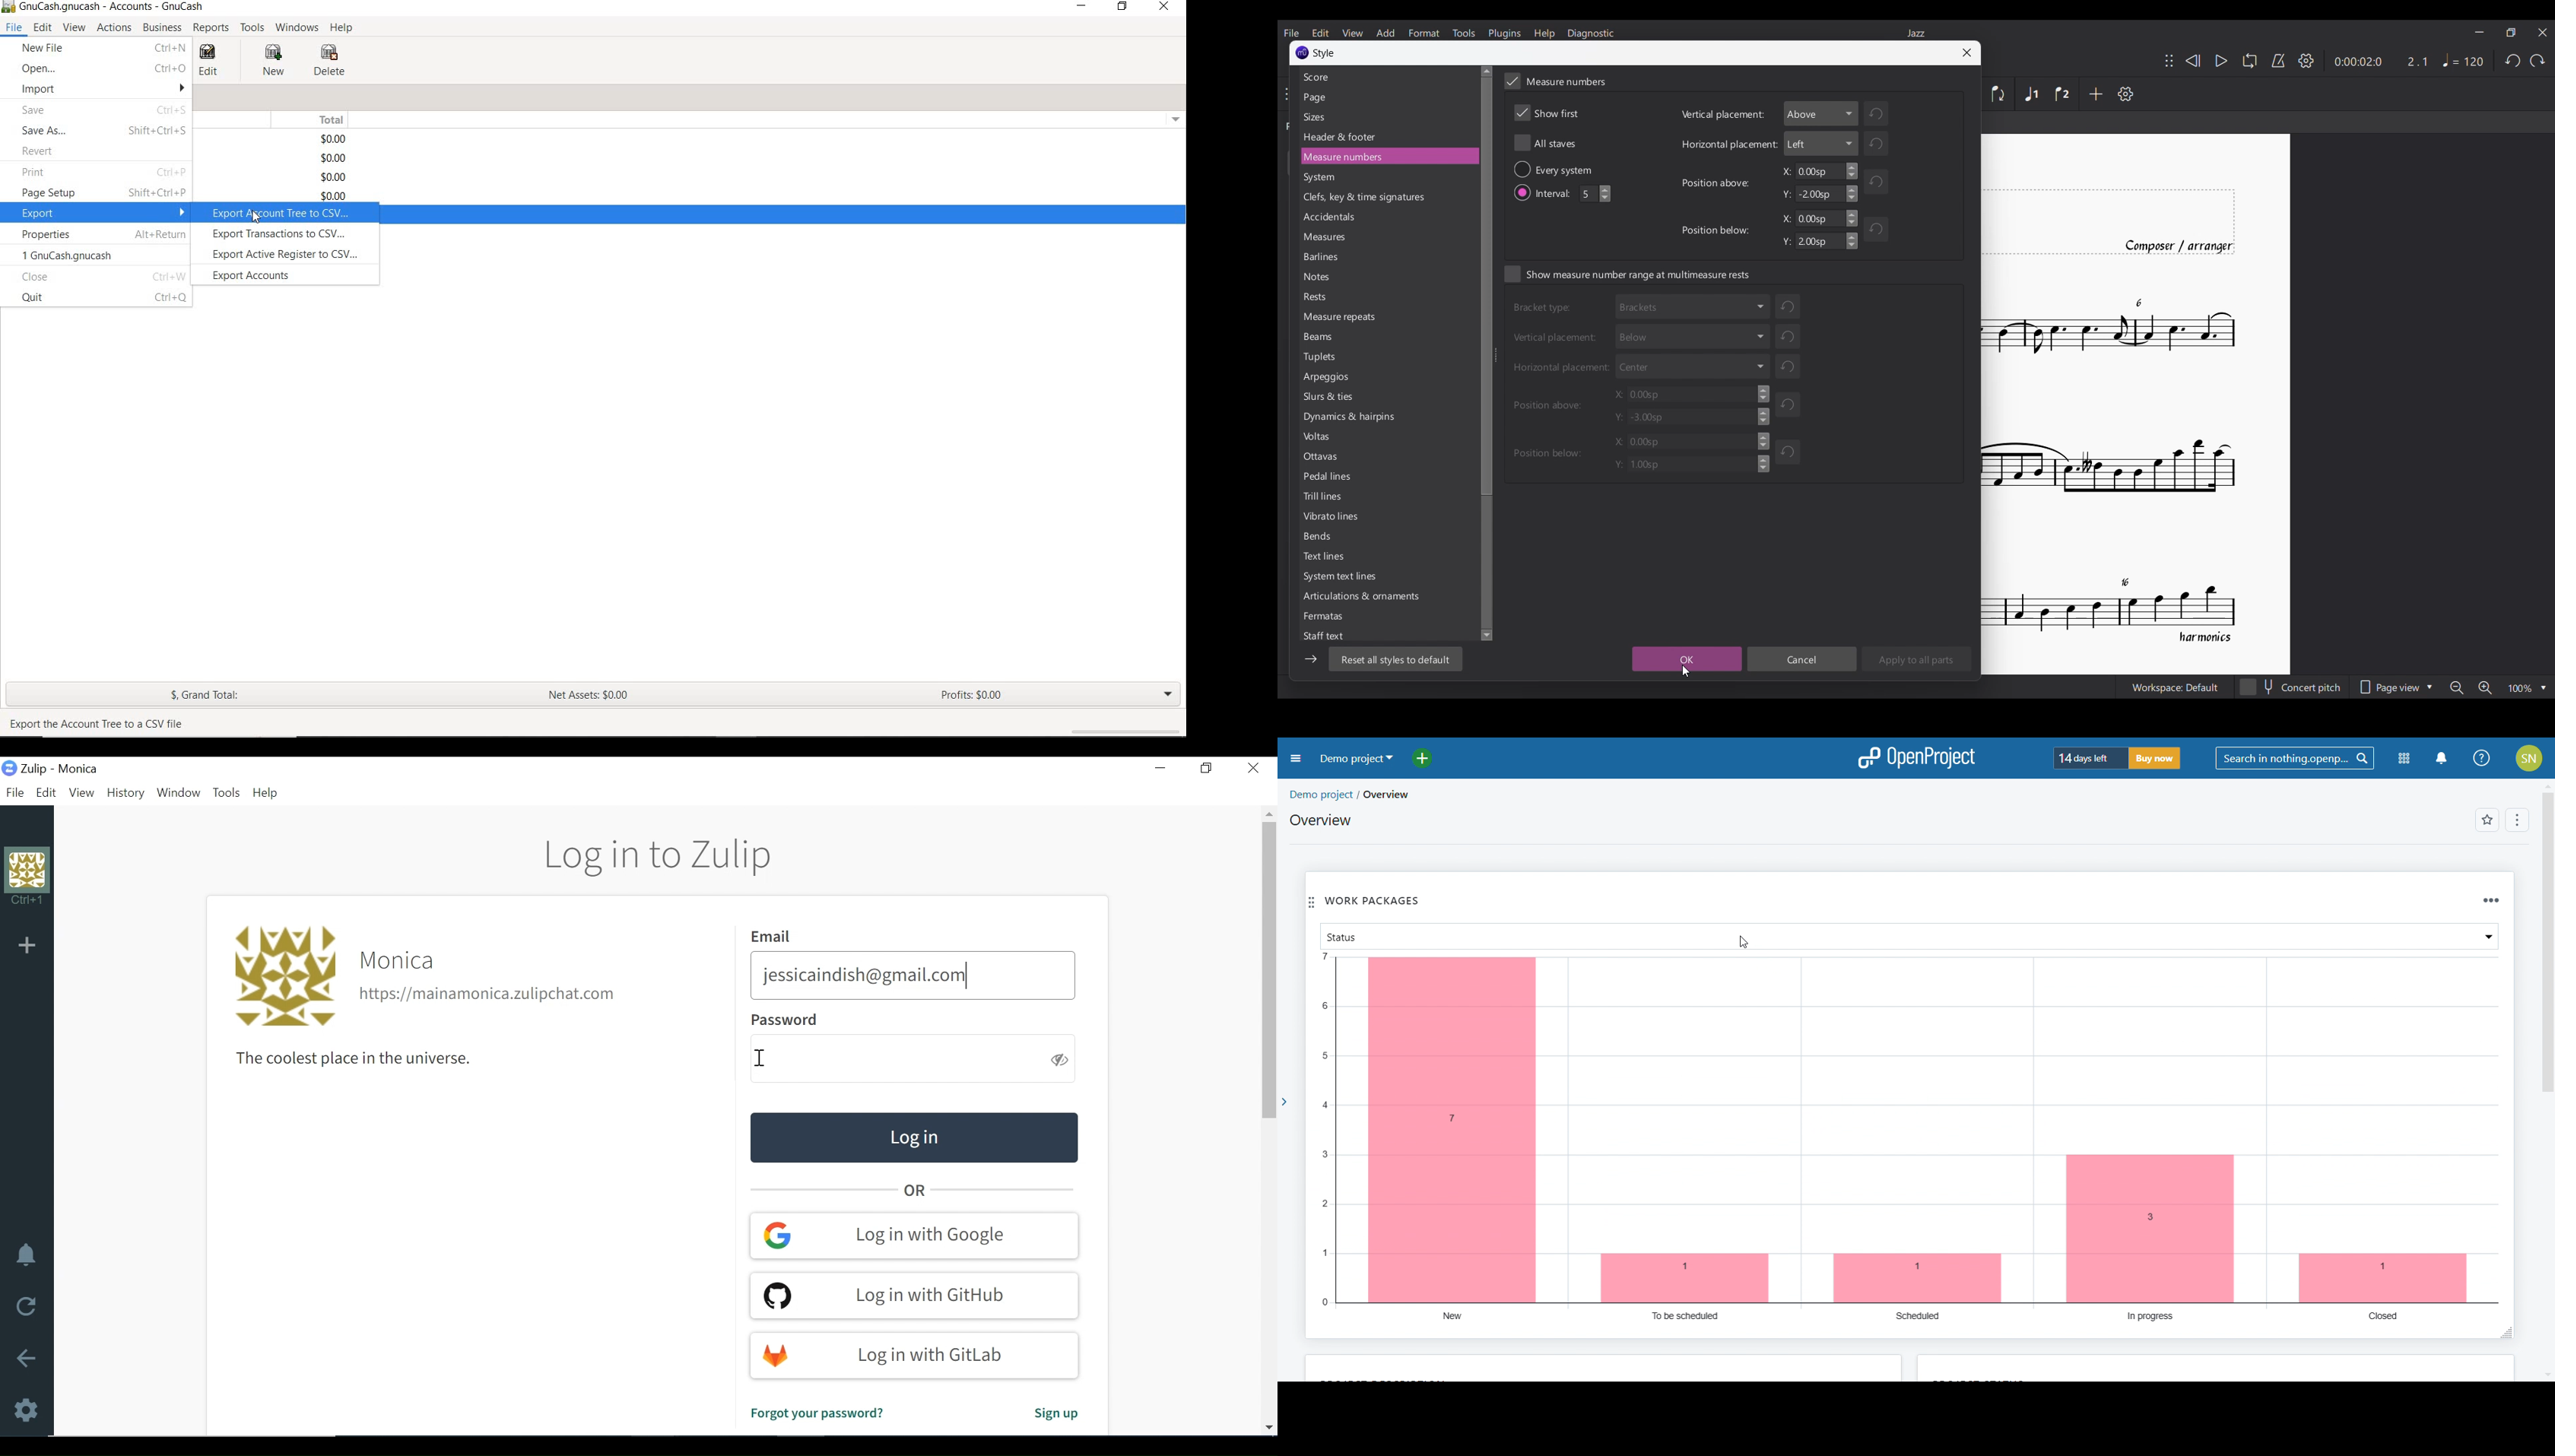 The image size is (2576, 1456). What do you see at coordinates (2249, 60) in the screenshot?
I see `Loop playback` at bounding box center [2249, 60].